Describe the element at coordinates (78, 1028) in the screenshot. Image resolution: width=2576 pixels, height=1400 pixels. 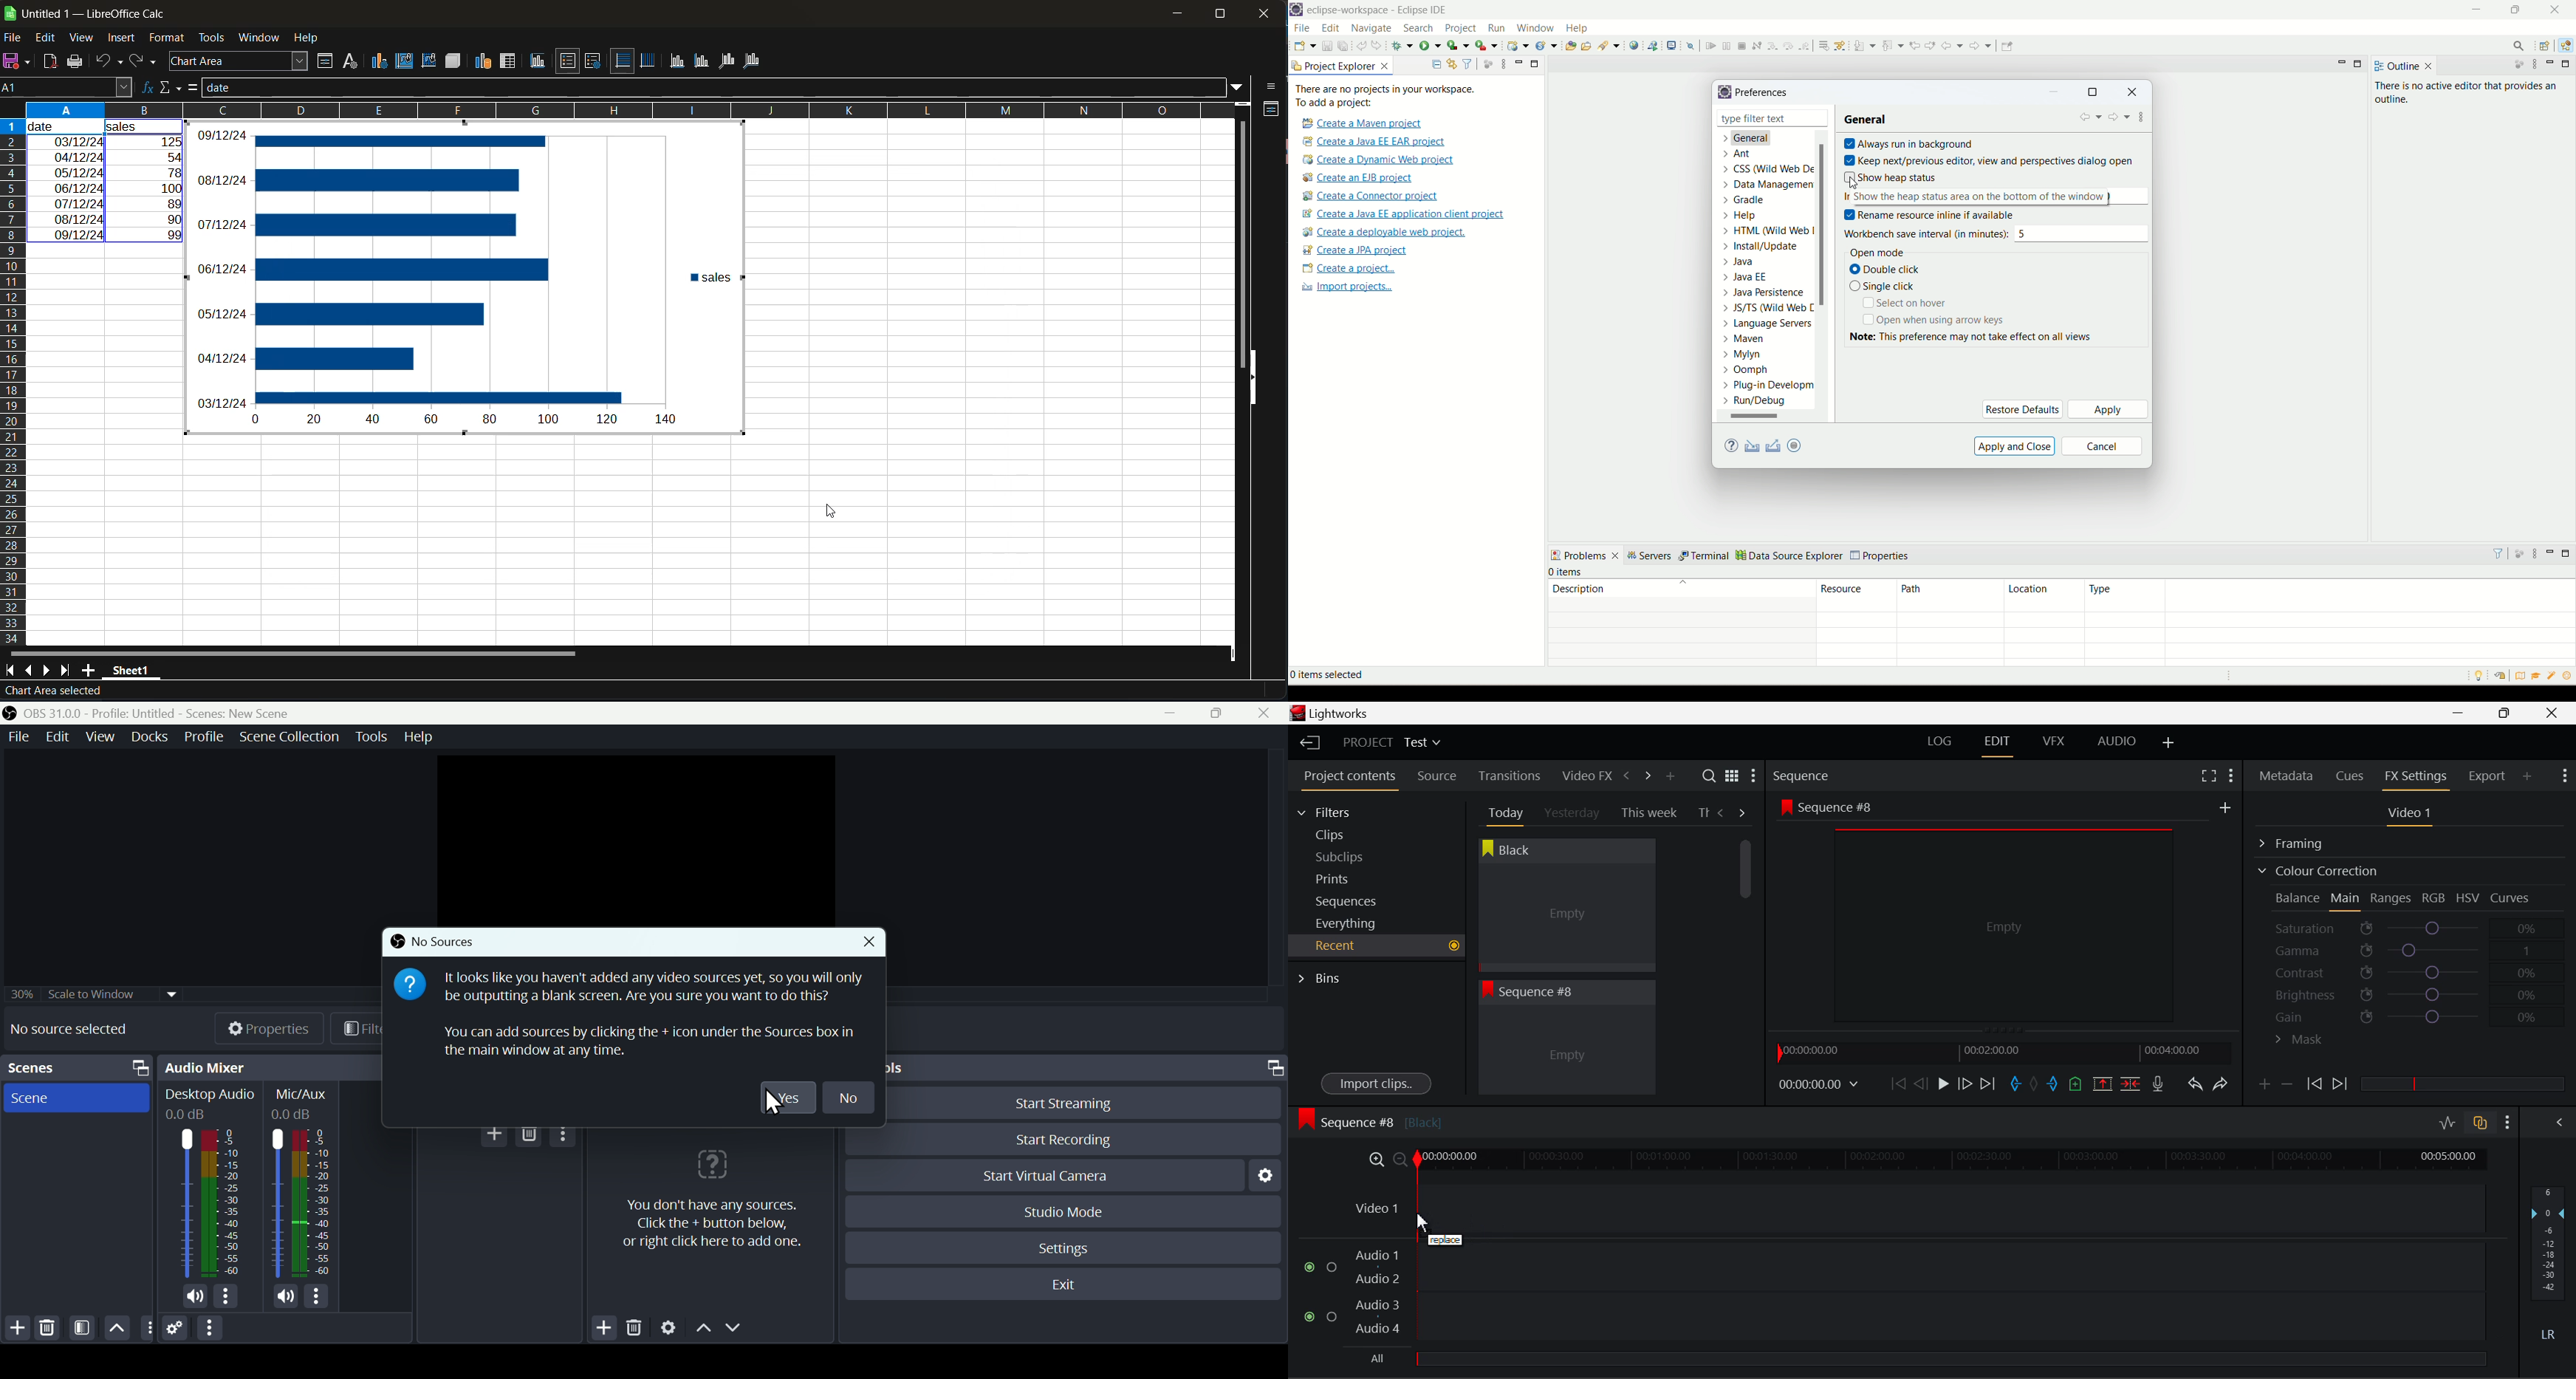
I see `No source selected` at that location.